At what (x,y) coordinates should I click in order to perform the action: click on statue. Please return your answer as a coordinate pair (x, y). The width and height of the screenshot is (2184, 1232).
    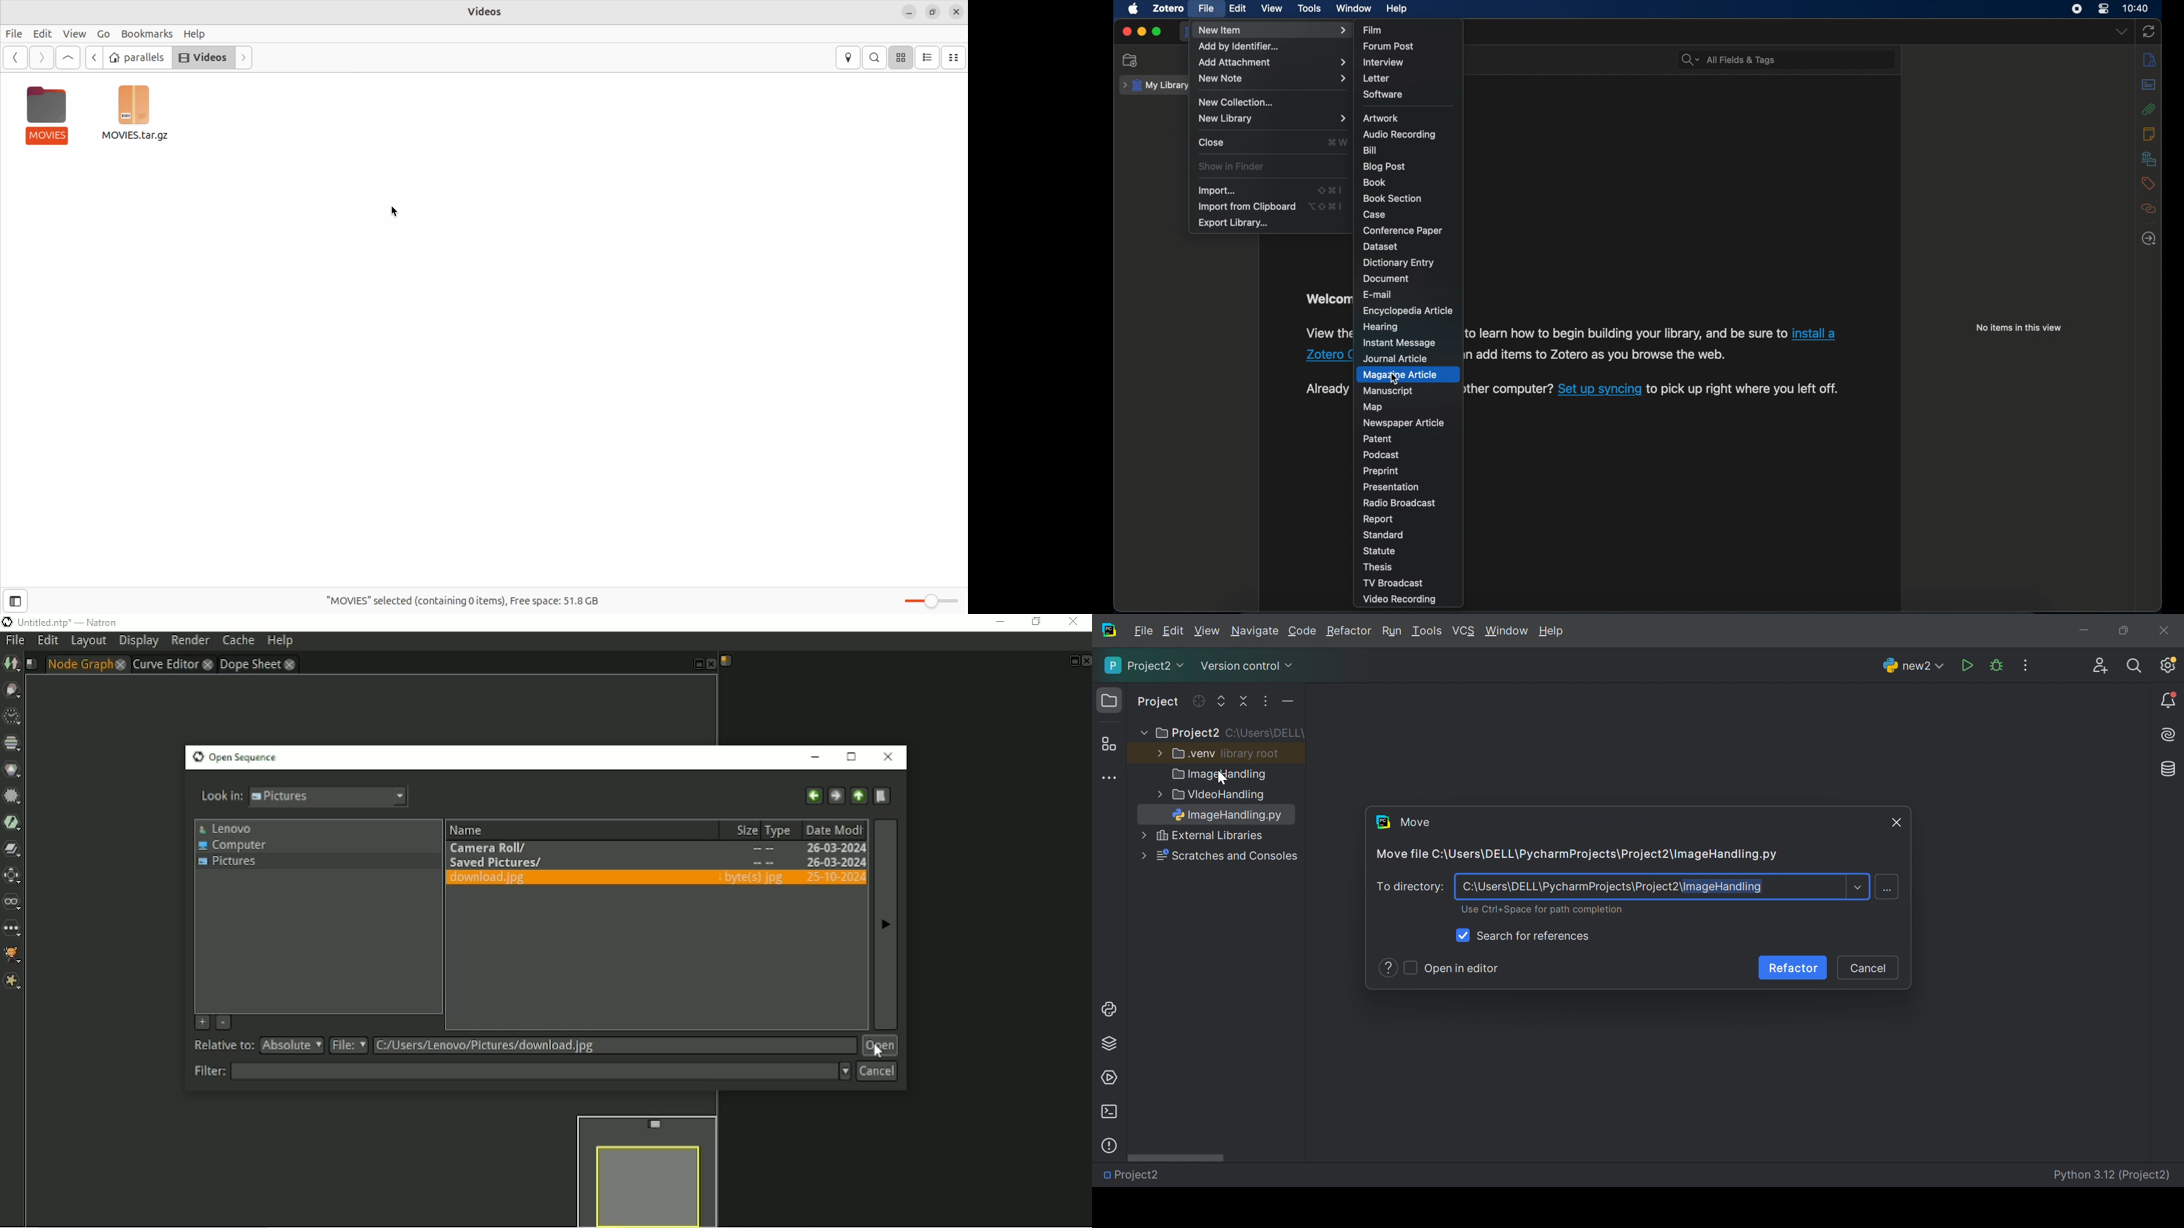
    Looking at the image, I should click on (1380, 550).